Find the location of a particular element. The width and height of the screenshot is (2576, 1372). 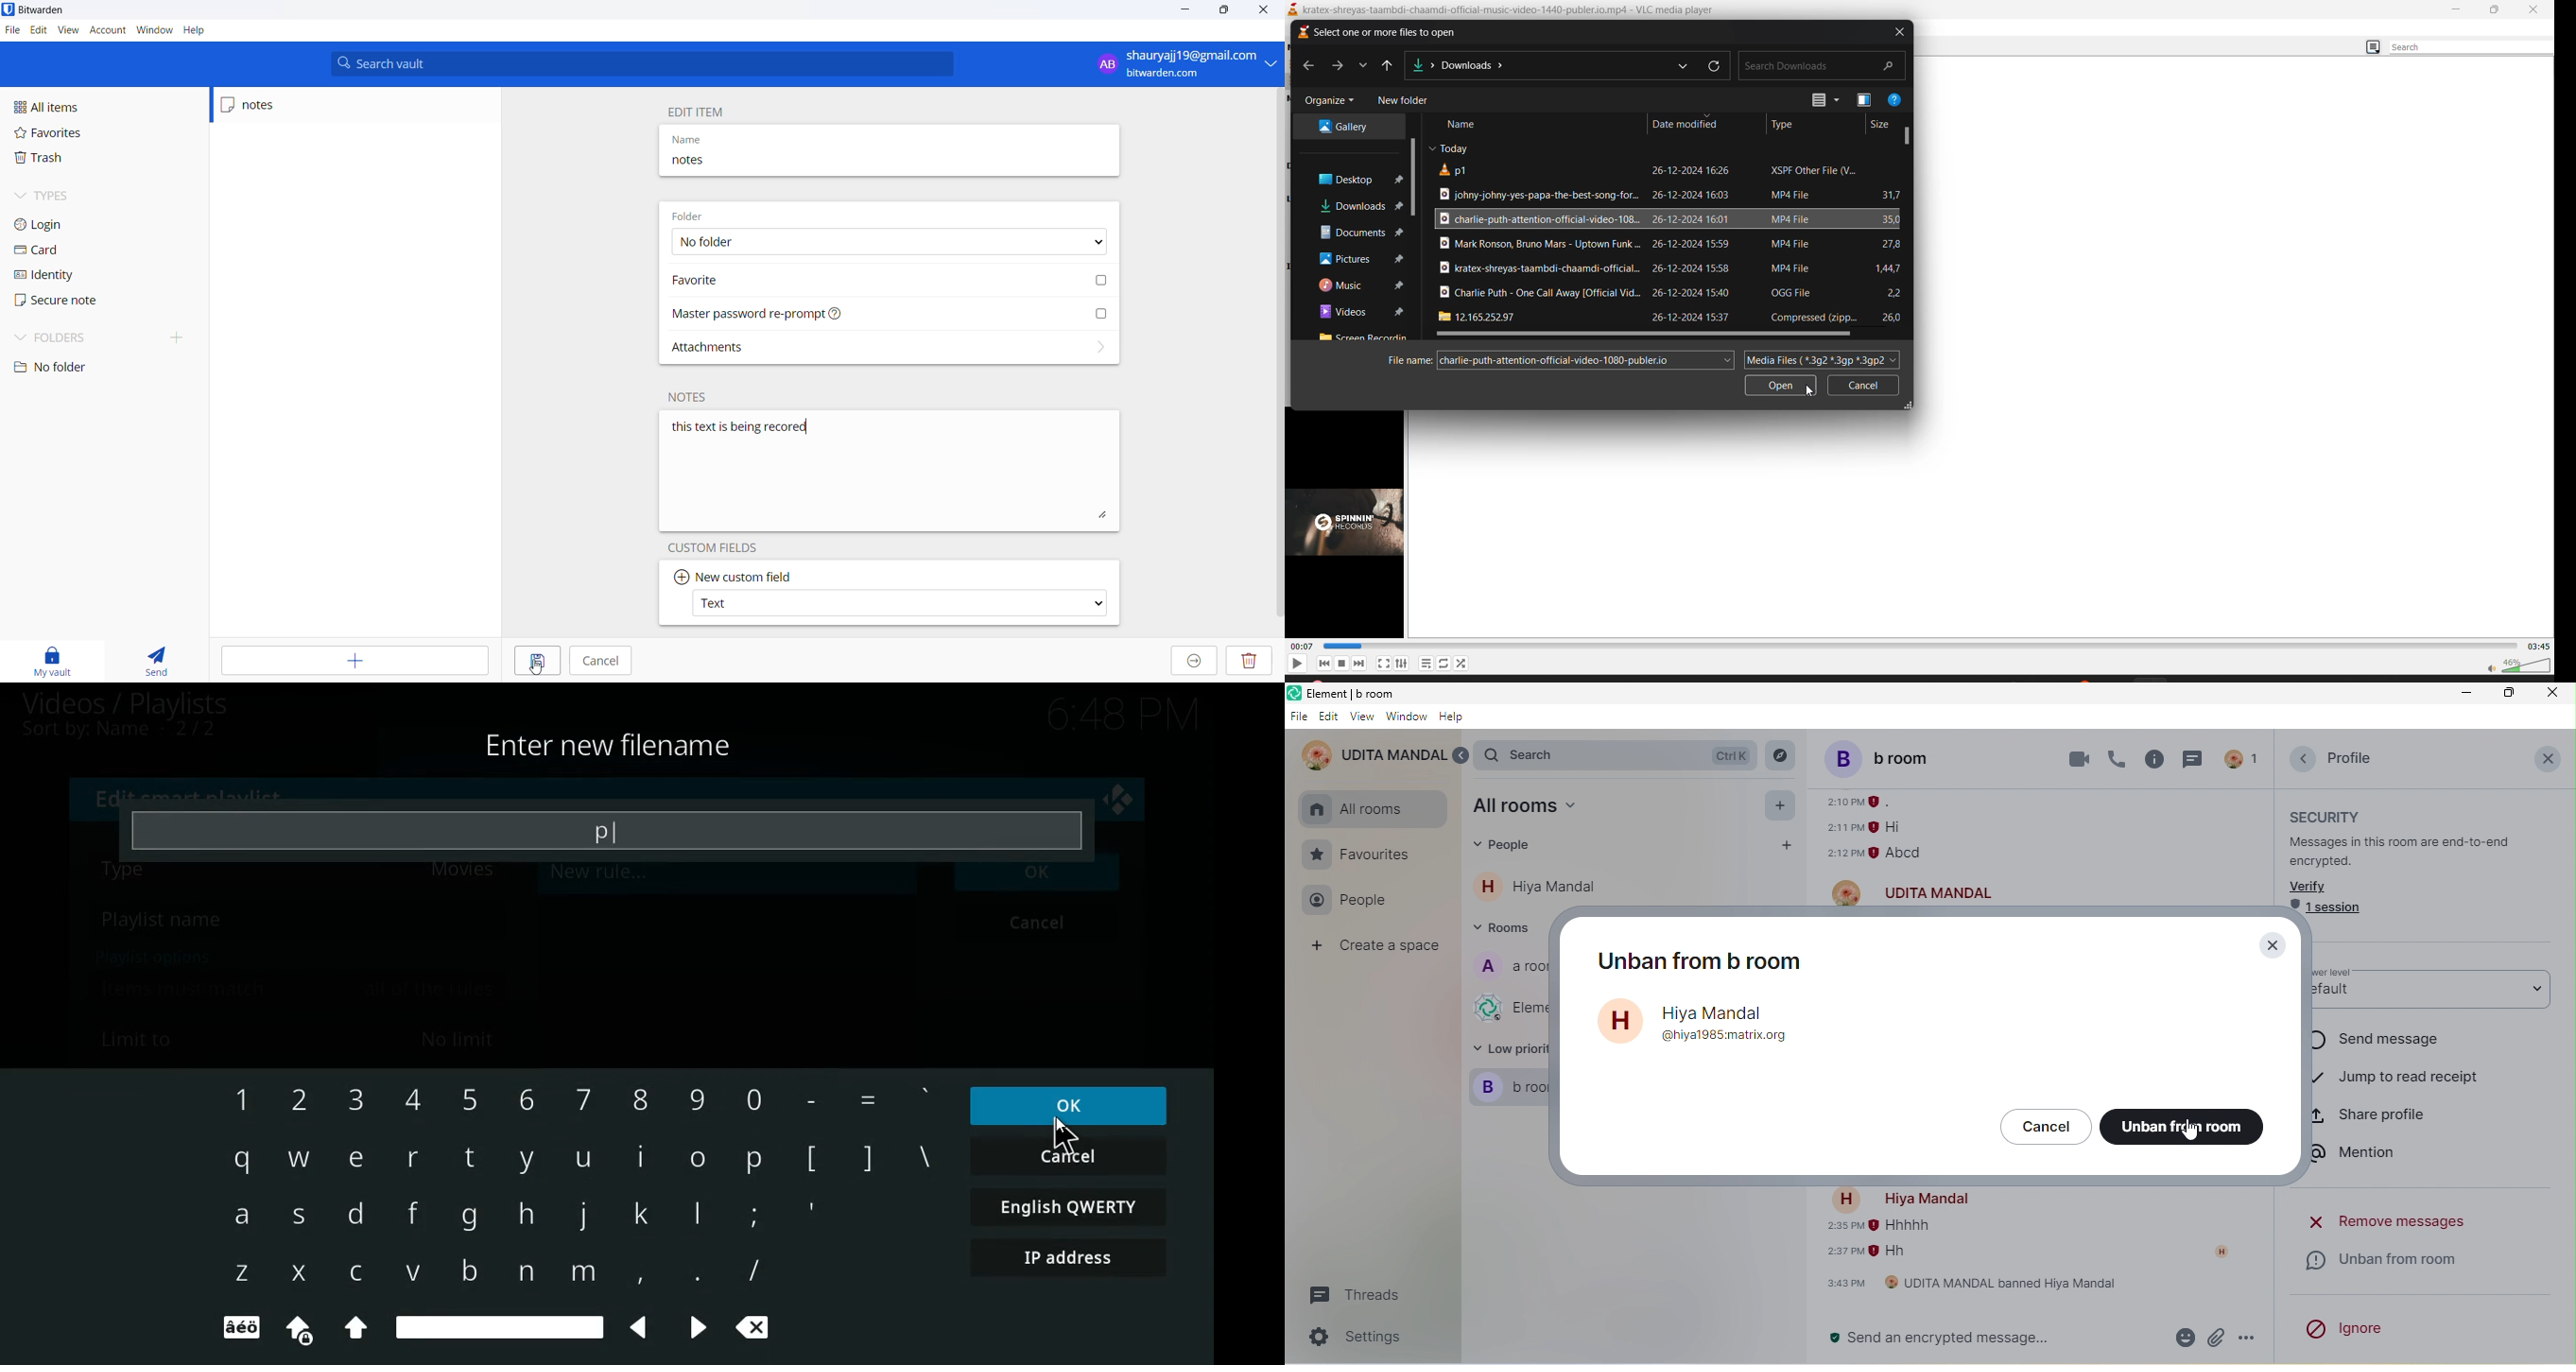

] is located at coordinates (866, 1156).